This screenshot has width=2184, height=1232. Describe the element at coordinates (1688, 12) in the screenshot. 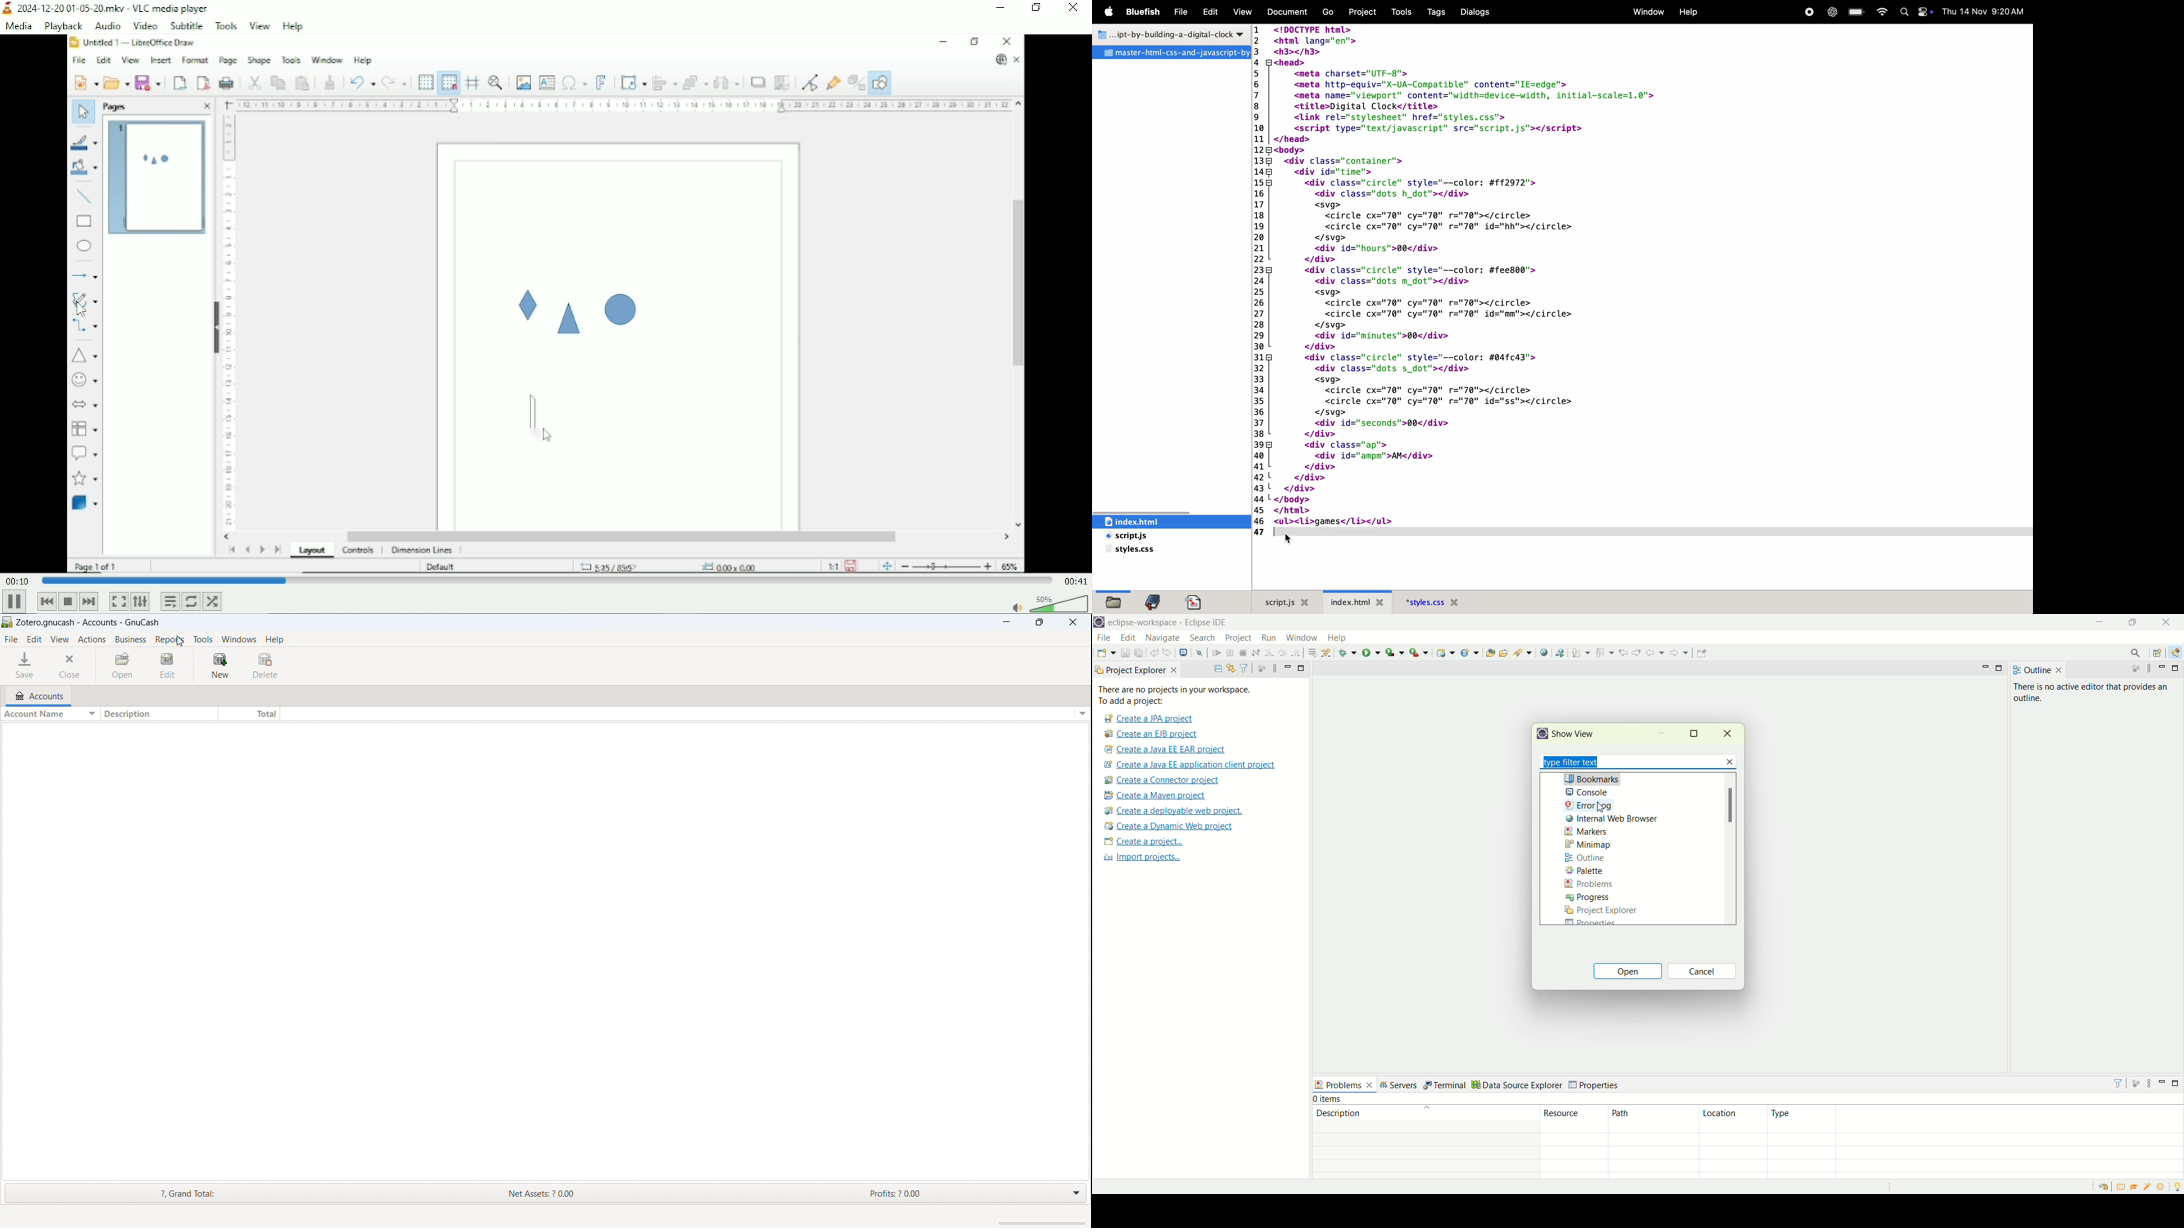

I see `help` at that location.